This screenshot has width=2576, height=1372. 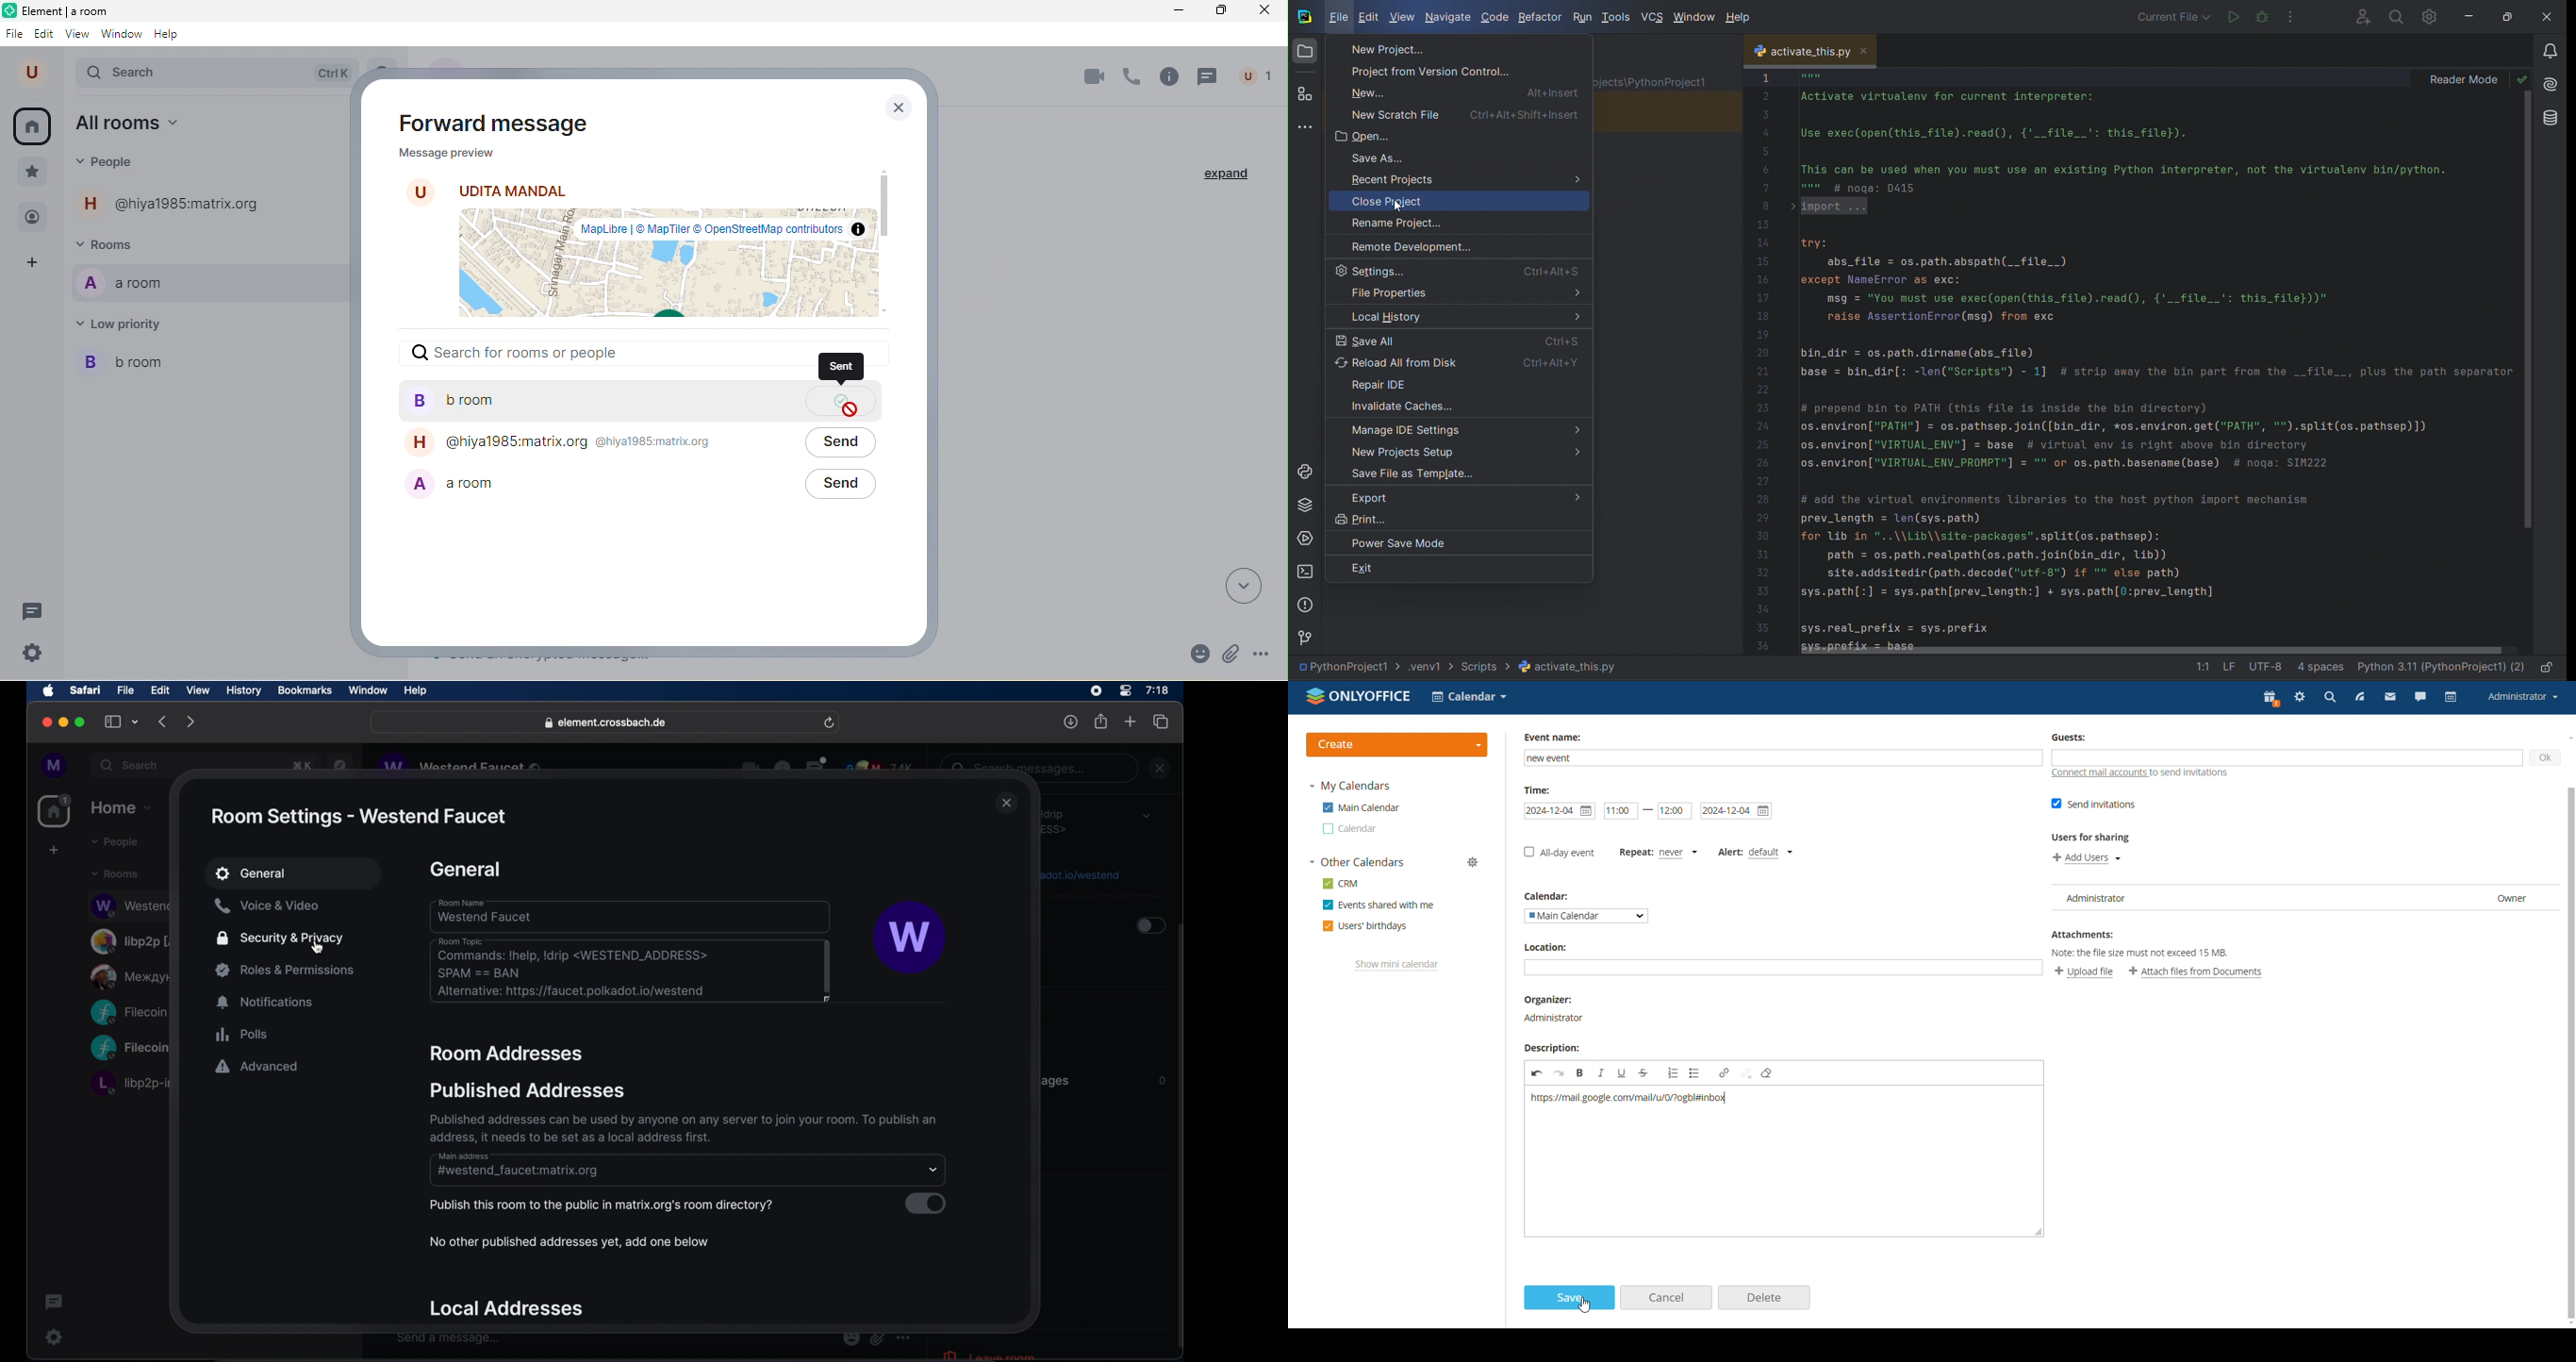 What do you see at coordinates (911, 938) in the screenshot?
I see `profile picture` at bounding box center [911, 938].